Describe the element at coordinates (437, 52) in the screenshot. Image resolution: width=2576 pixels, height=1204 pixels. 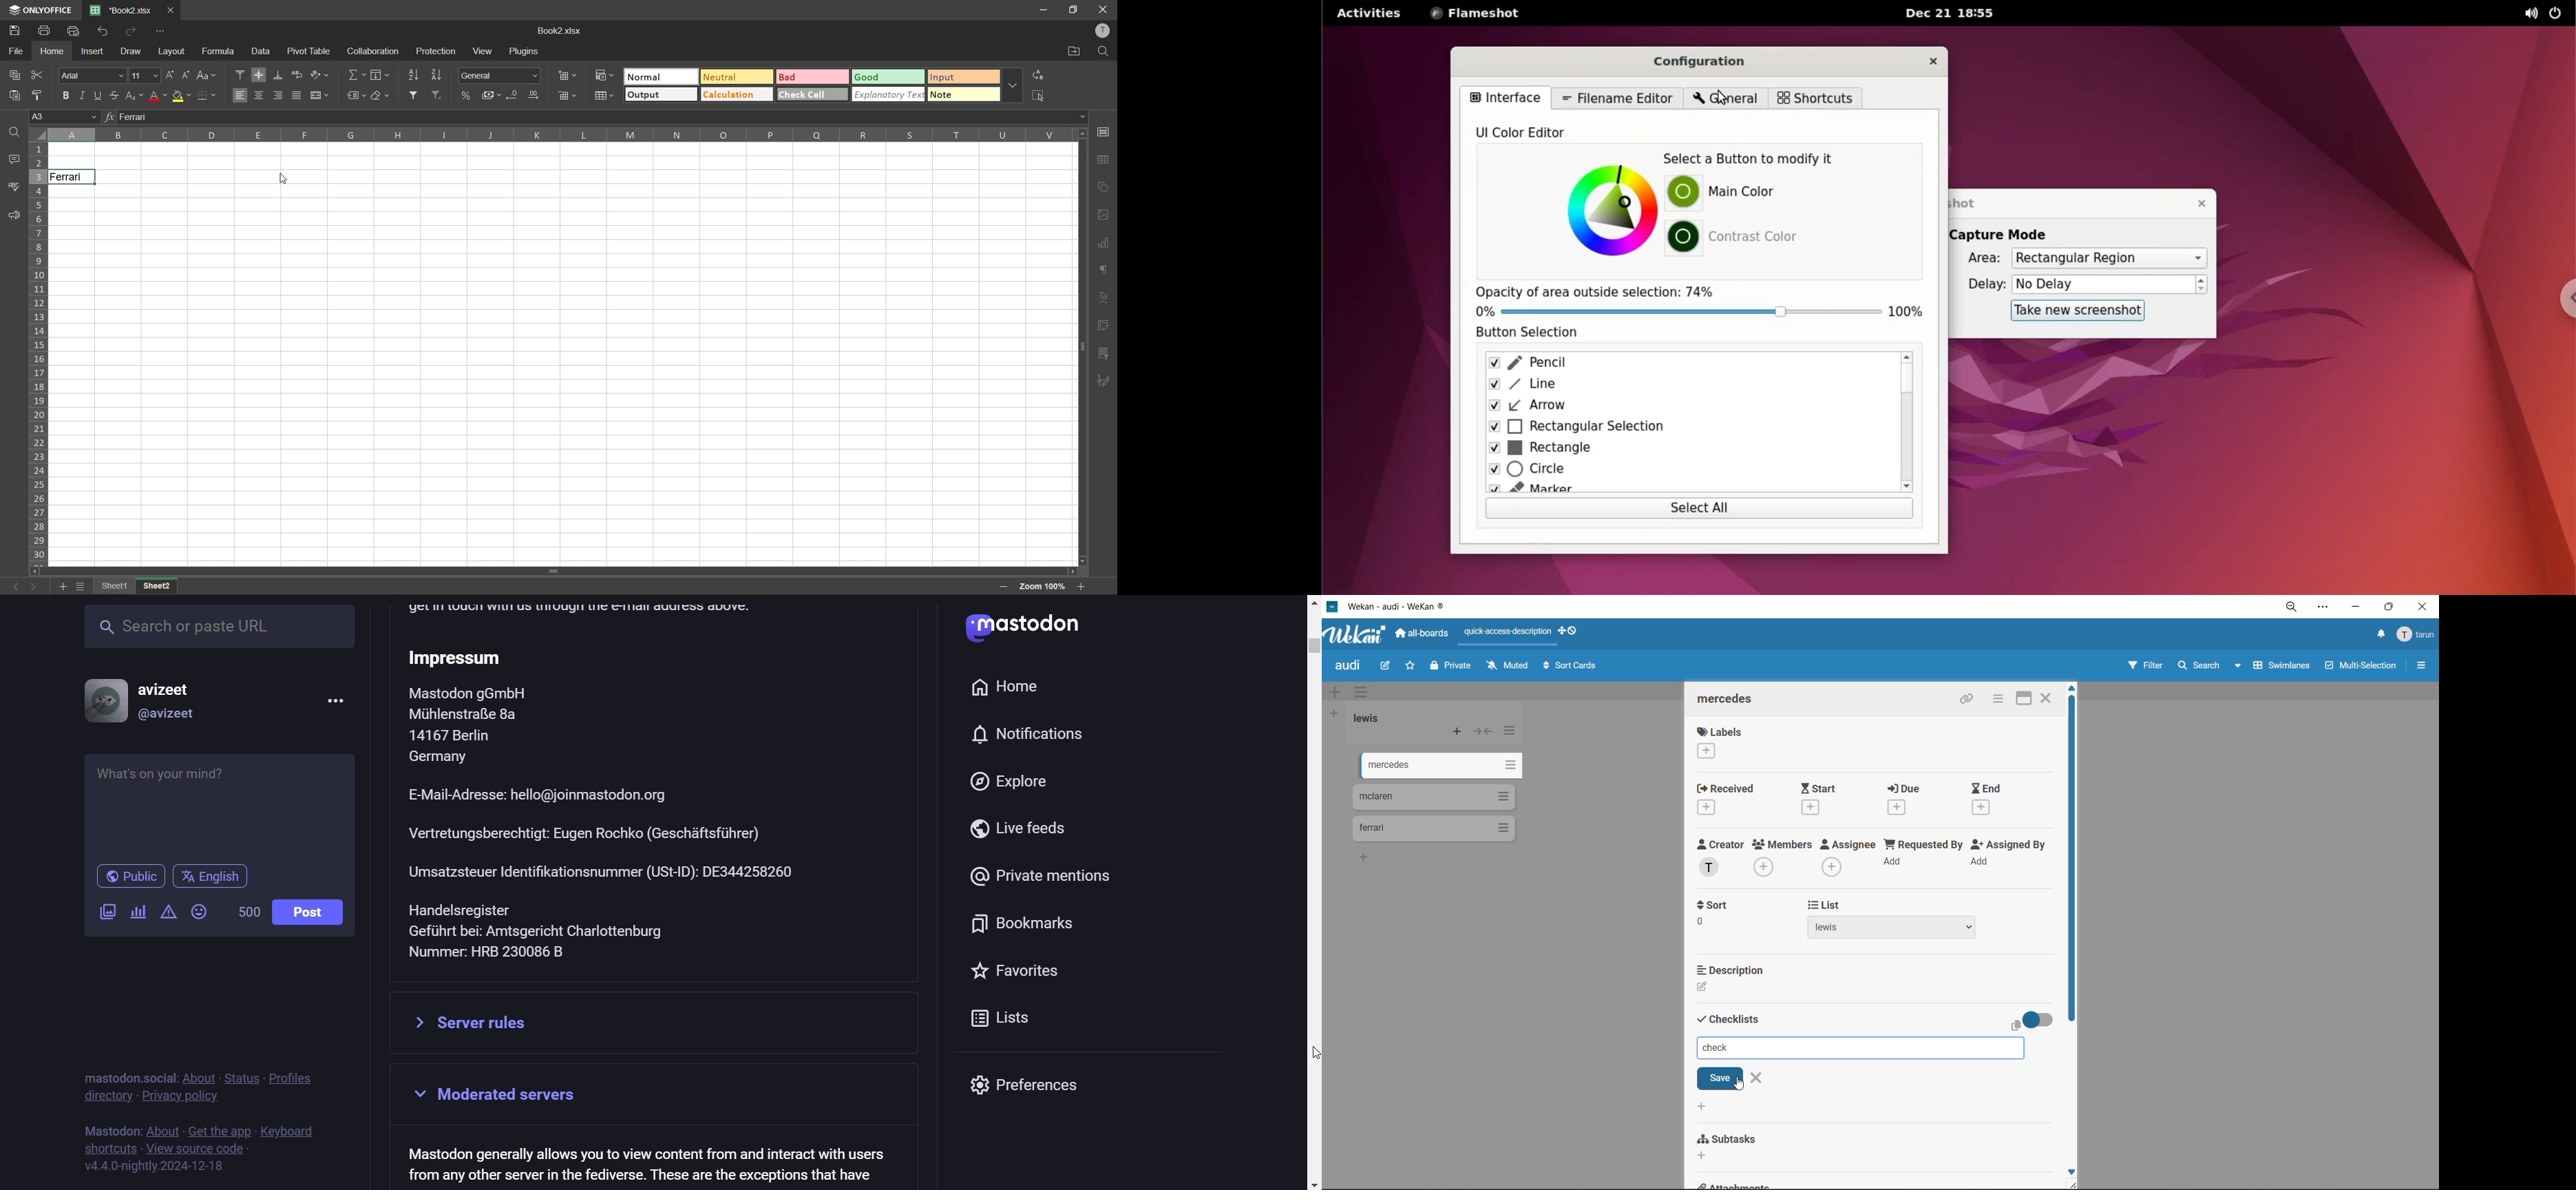
I see `protection` at that location.